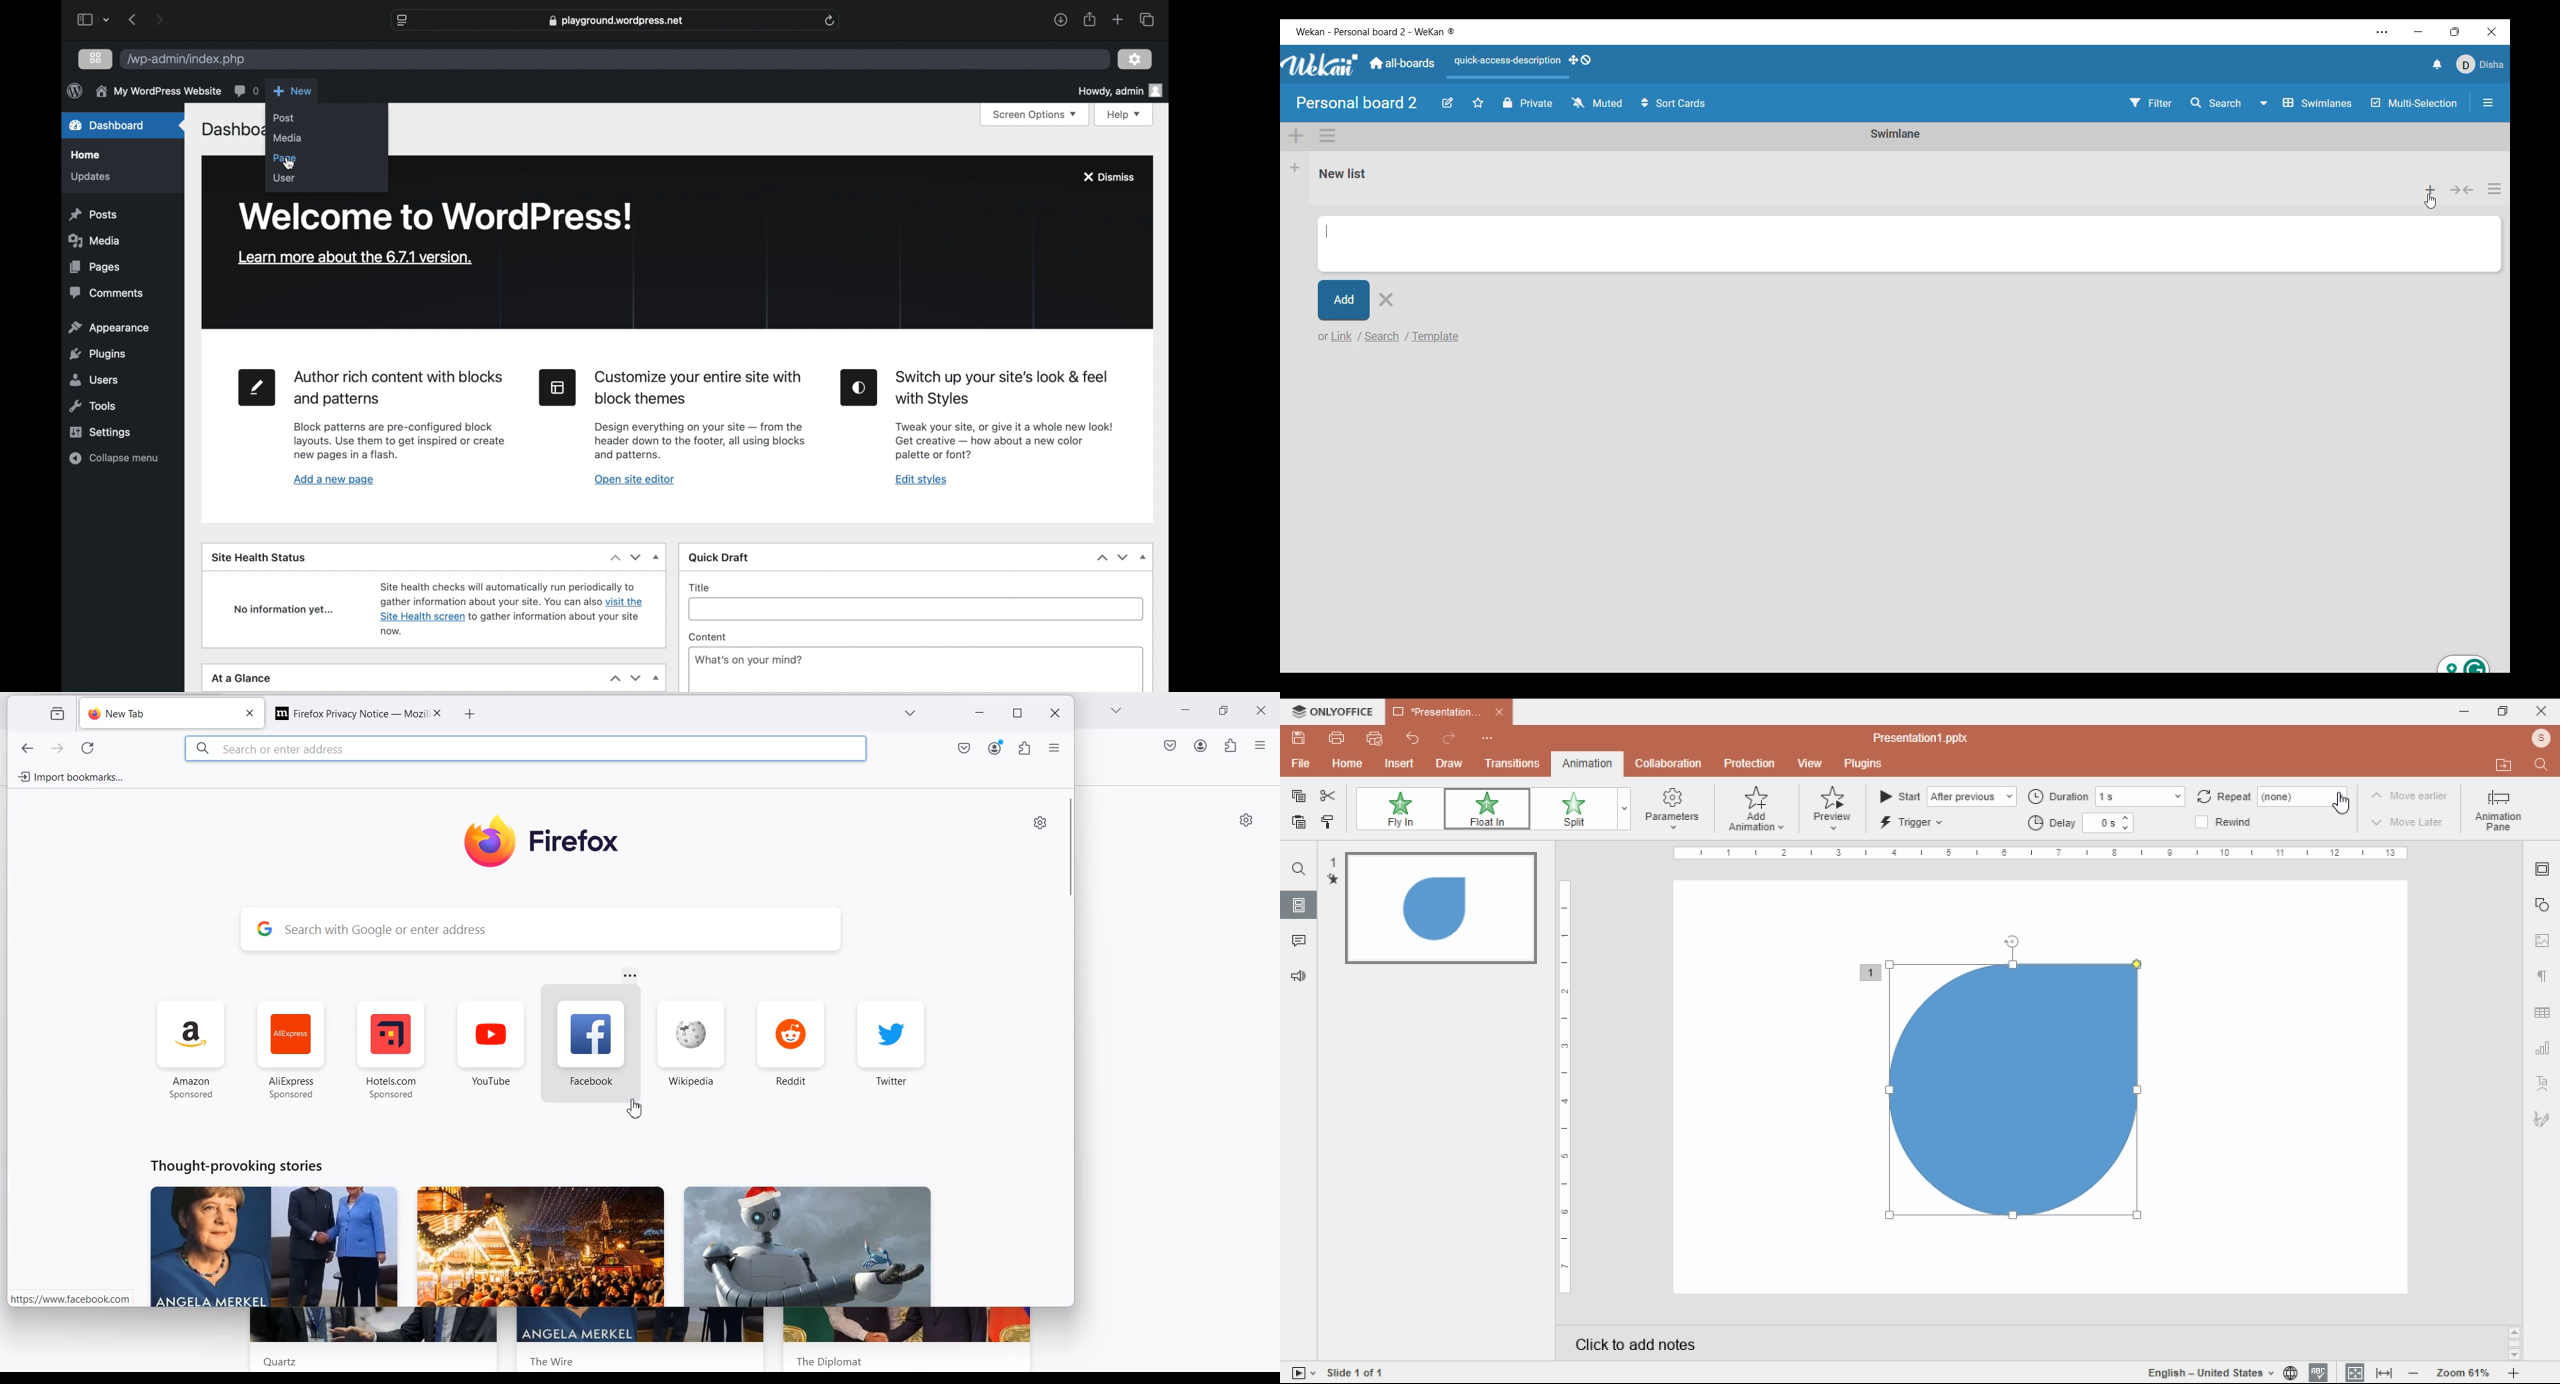 This screenshot has height=1400, width=2576. Describe the element at coordinates (2318, 1373) in the screenshot. I see `spell check` at that location.